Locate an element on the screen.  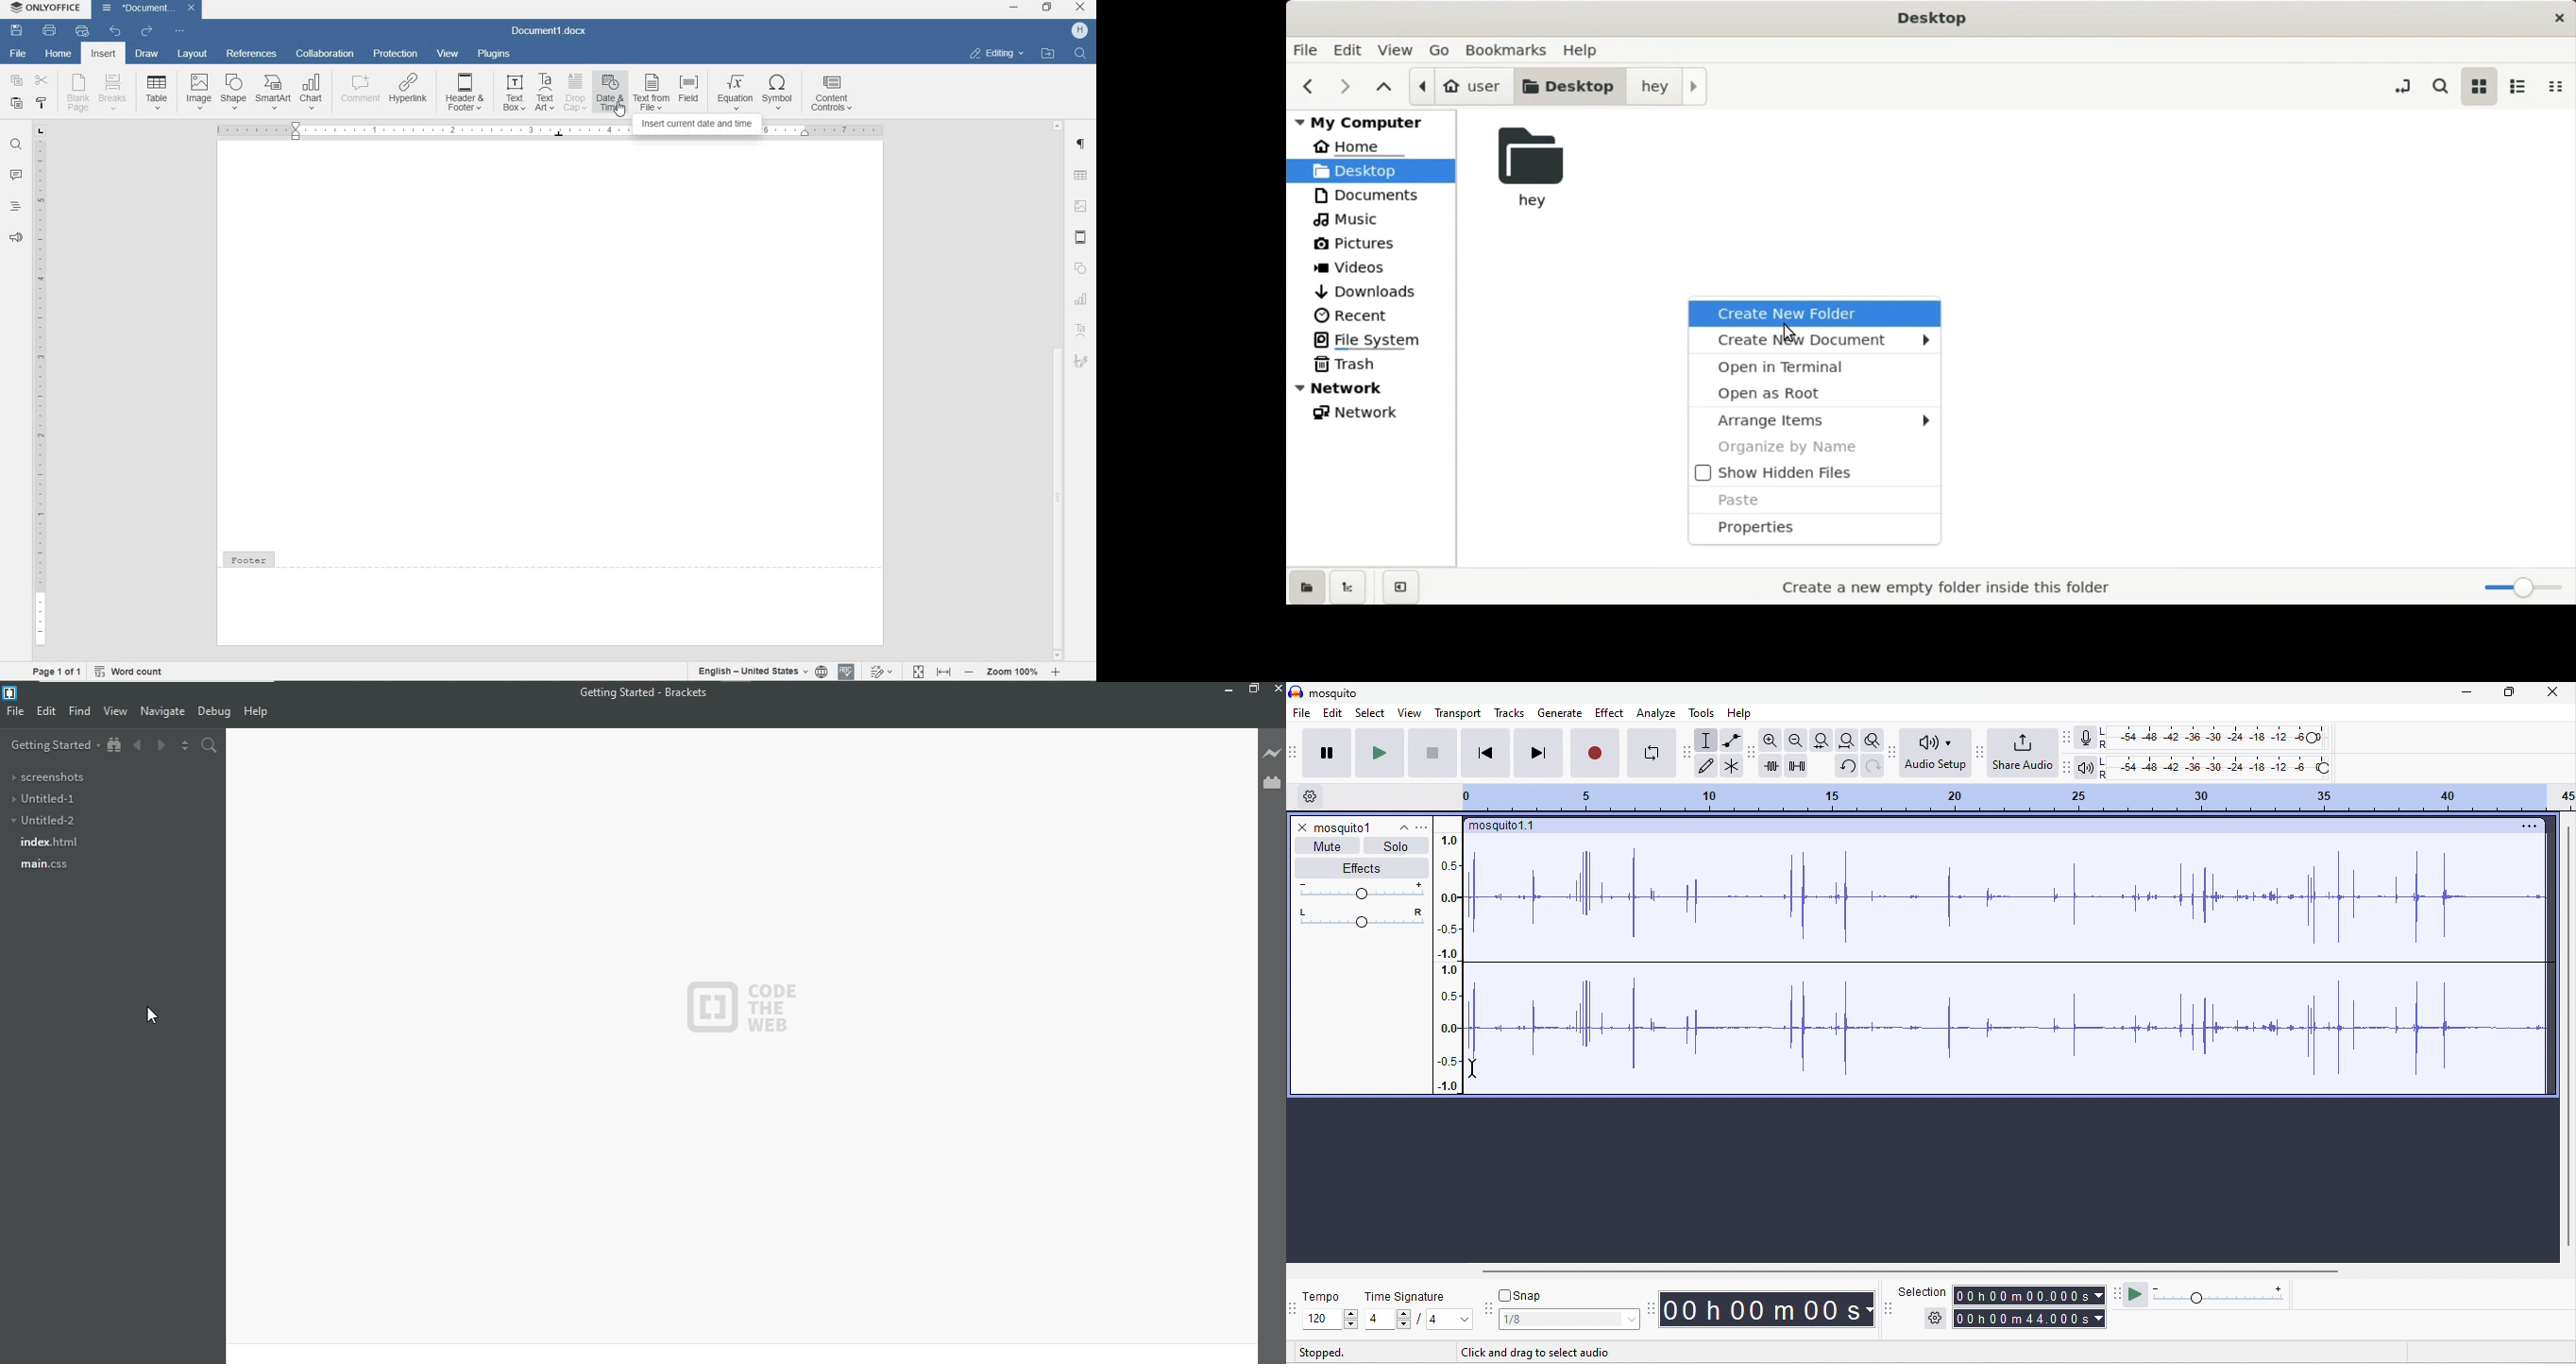
time signature is located at coordinates (1406, 1296).